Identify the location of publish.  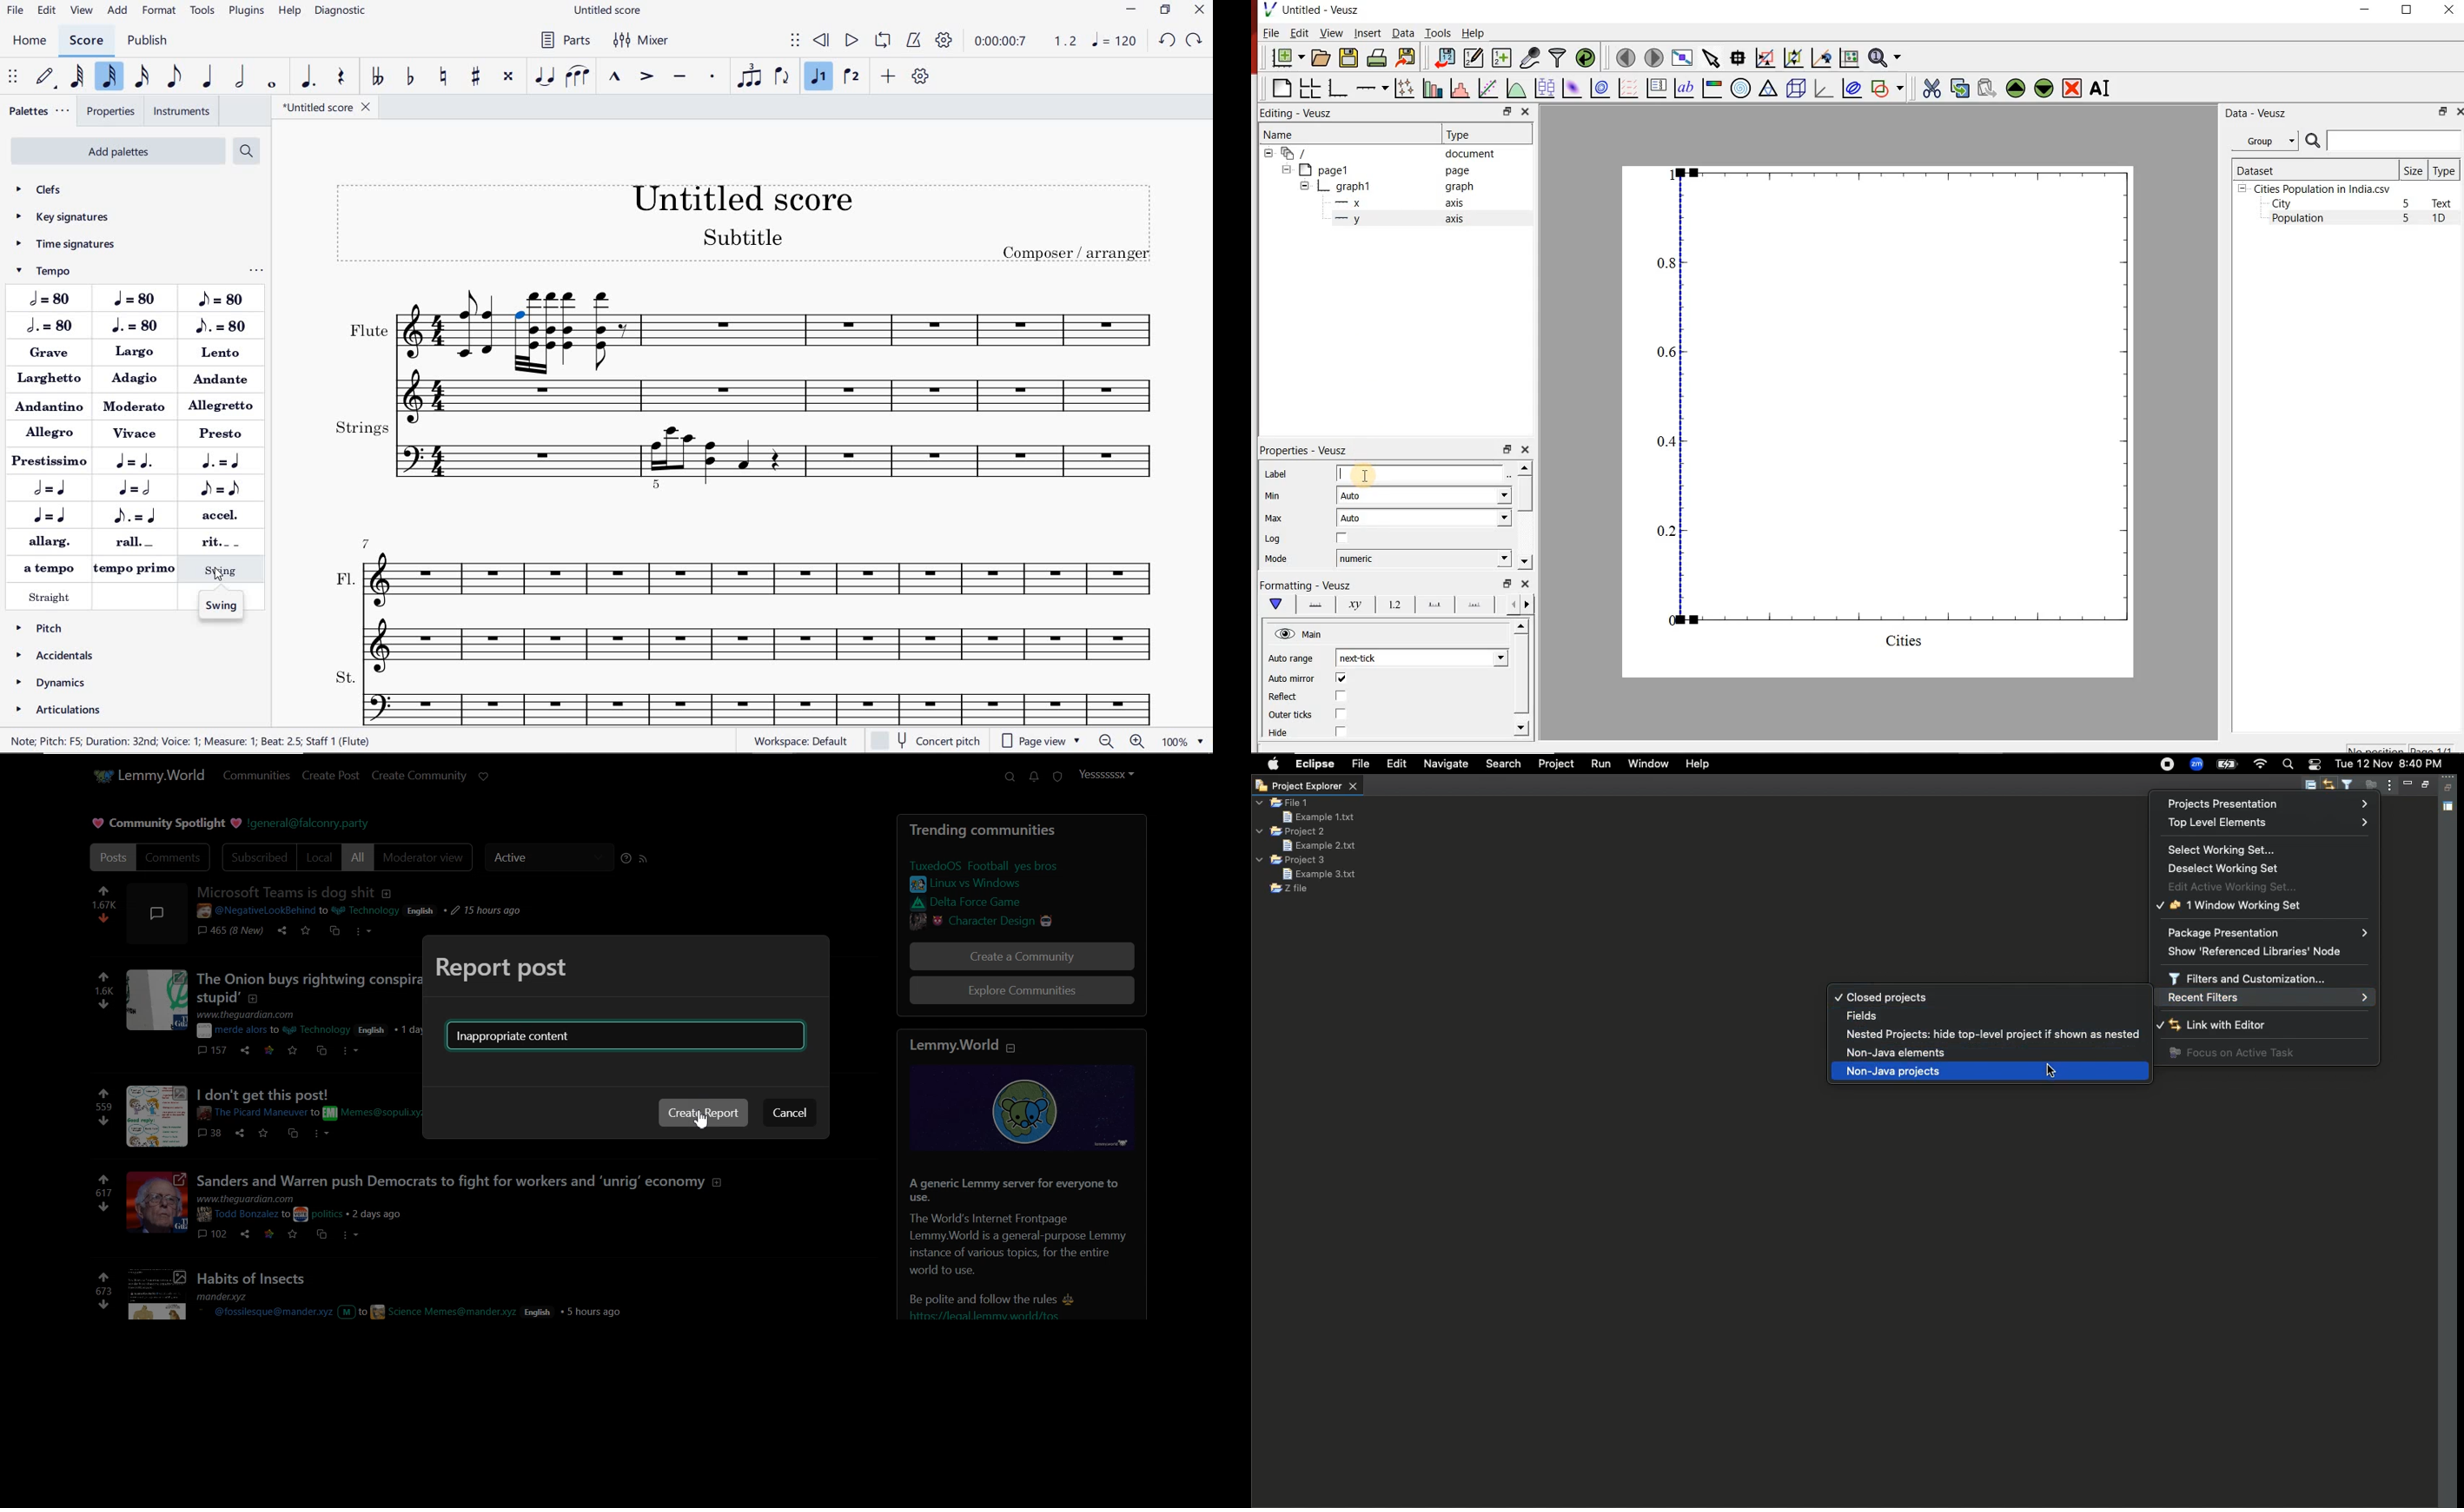
(149, 41).